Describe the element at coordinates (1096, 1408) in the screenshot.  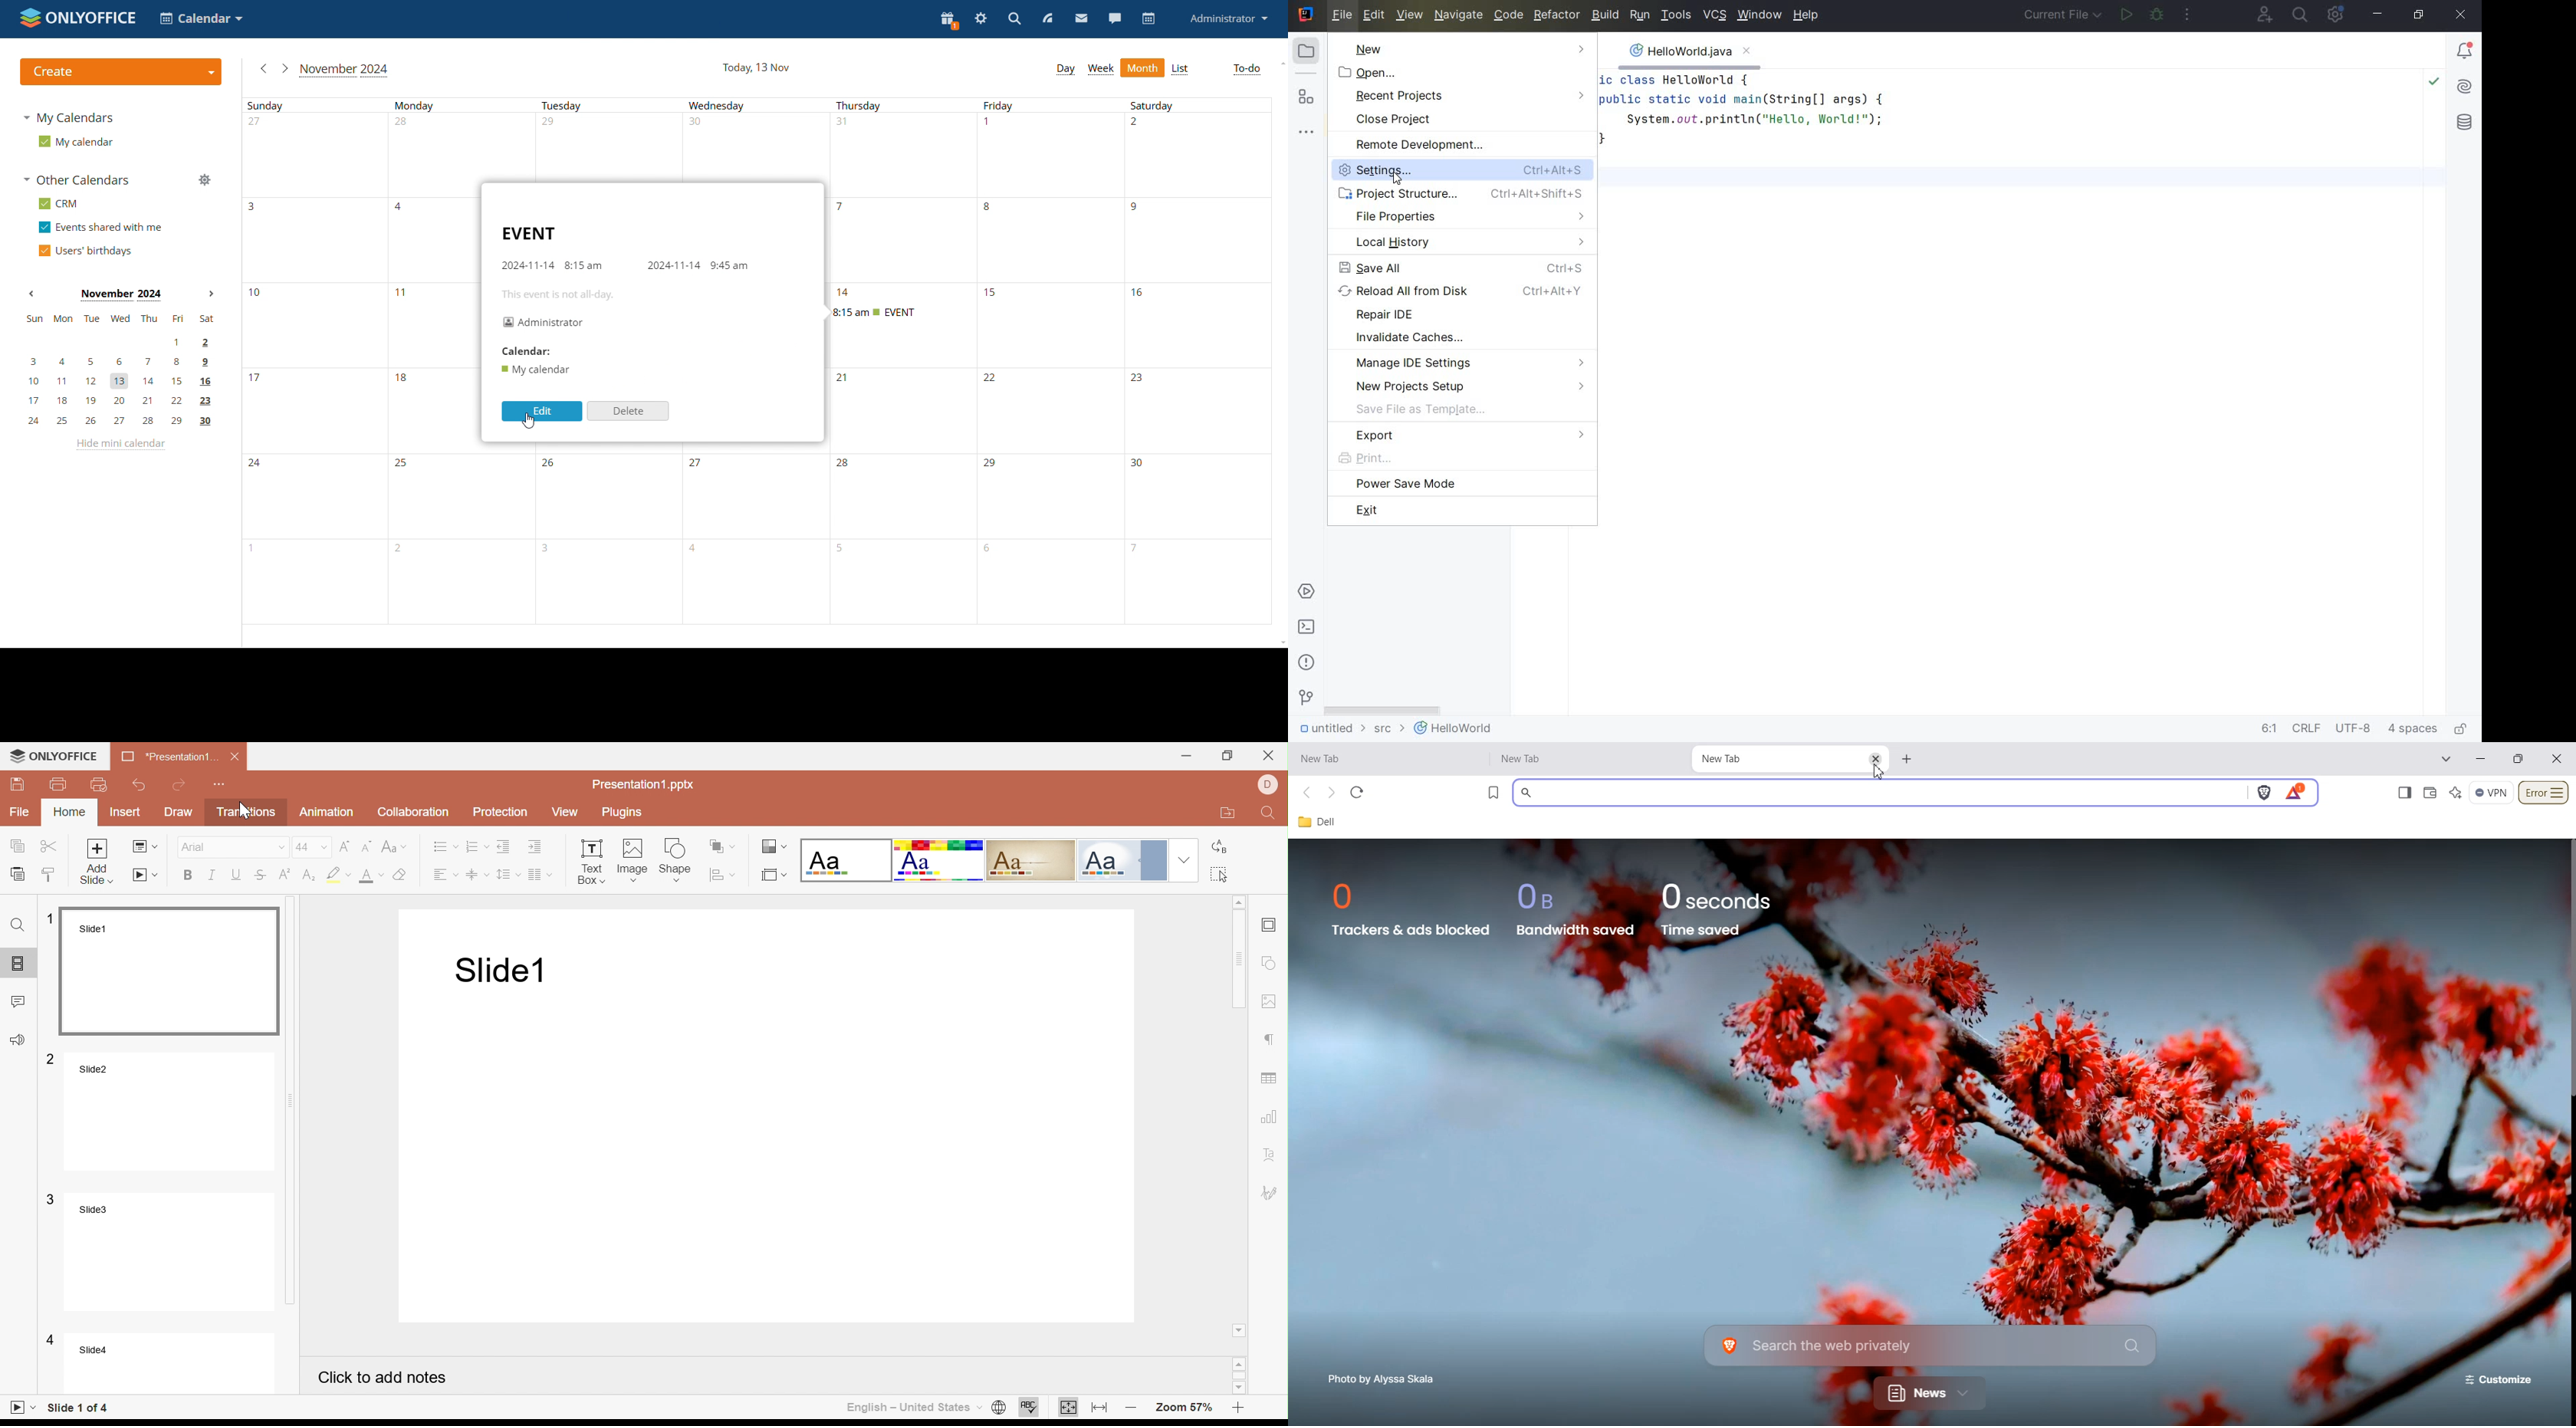
I see `Fit to width` at that location.